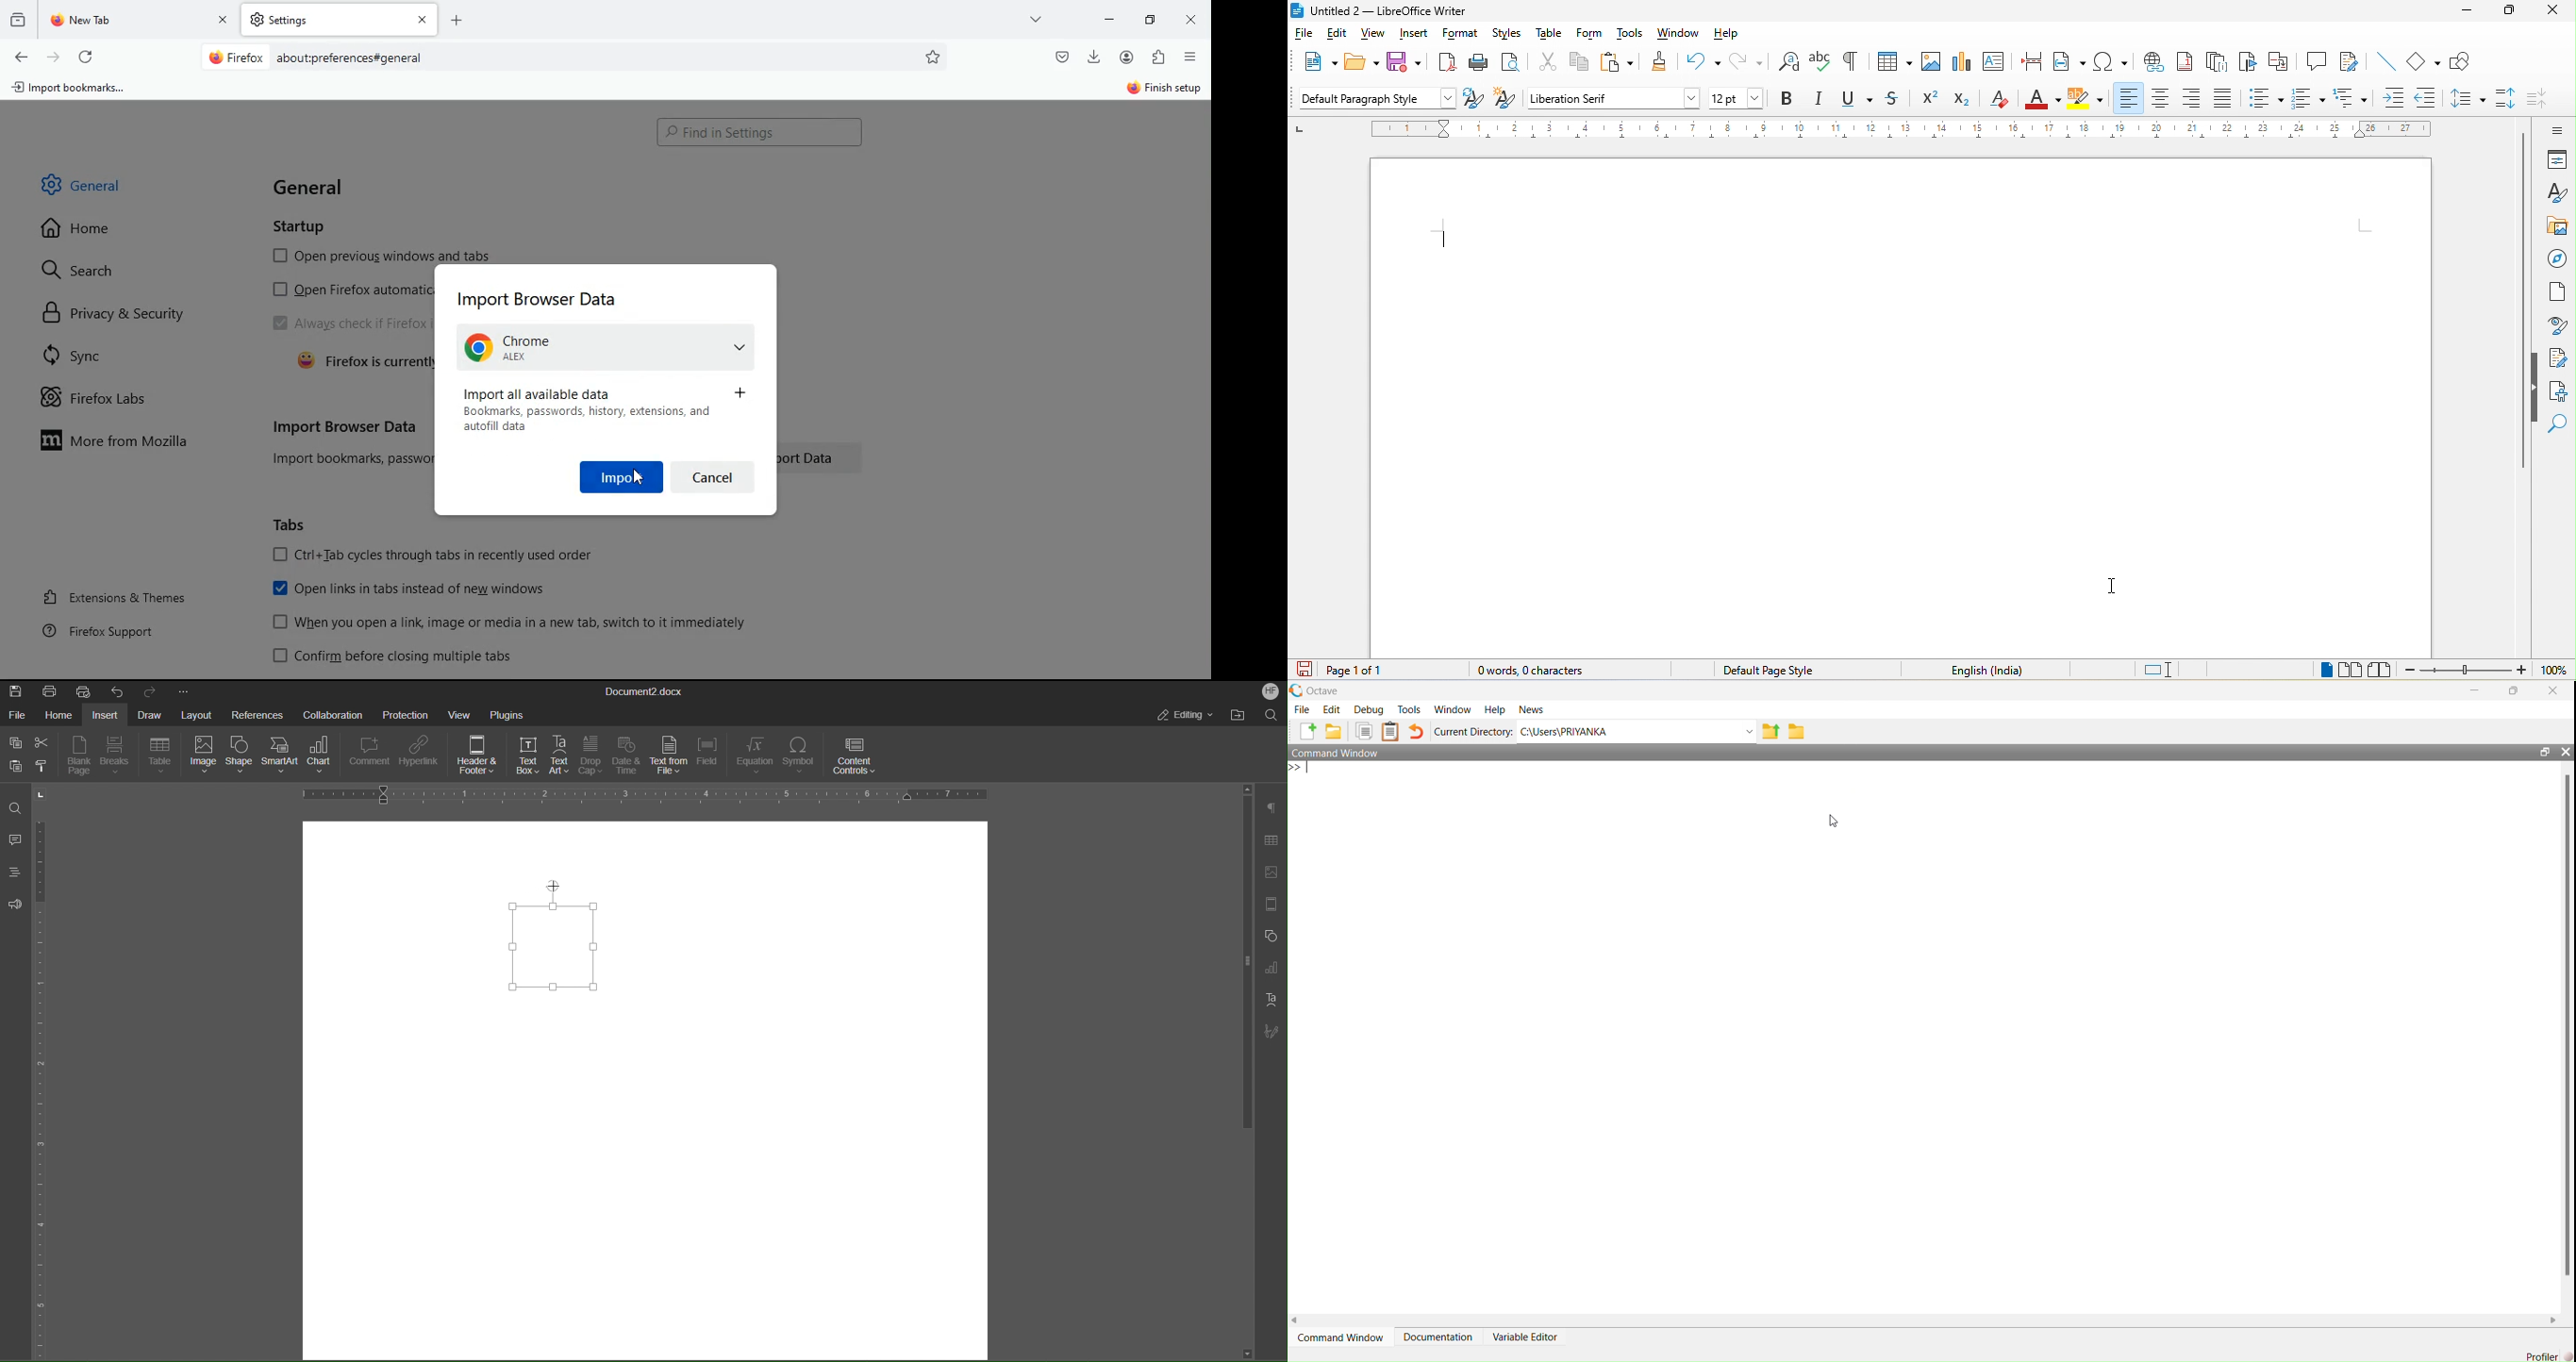 The height and width of the screenshot is (1372, 2576). I want to click on edit, so click(1340, 36).